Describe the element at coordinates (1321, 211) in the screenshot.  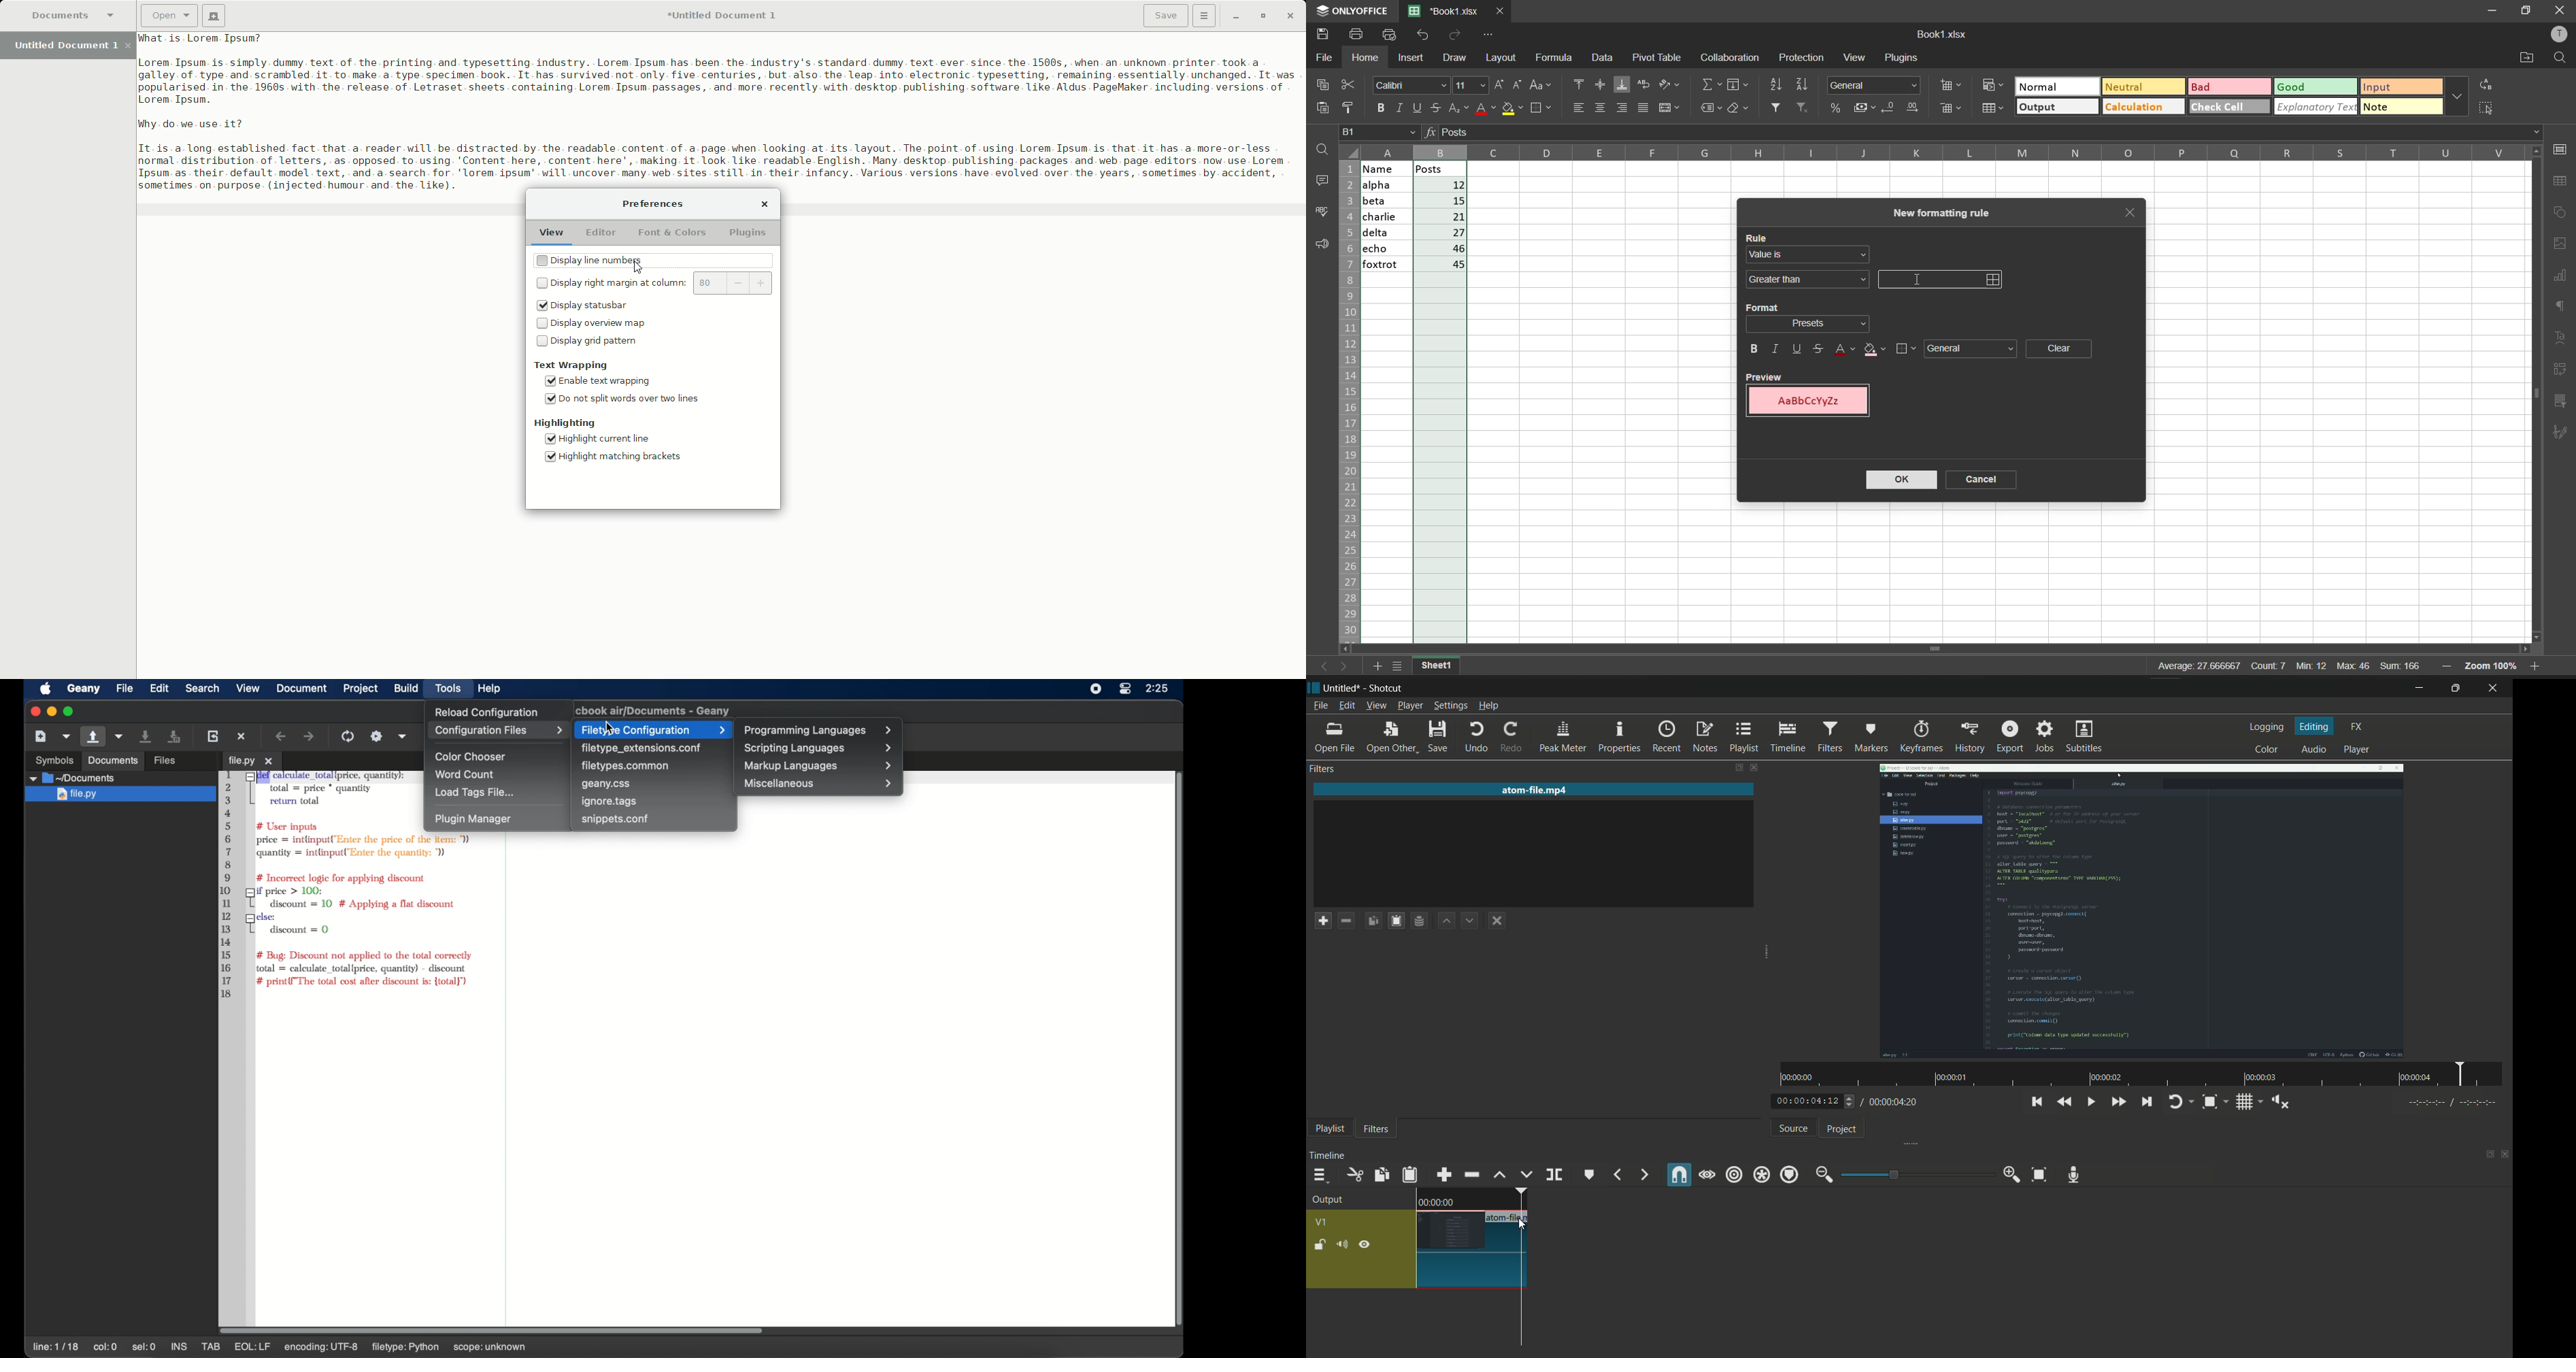
I see `spell checking` at that location.